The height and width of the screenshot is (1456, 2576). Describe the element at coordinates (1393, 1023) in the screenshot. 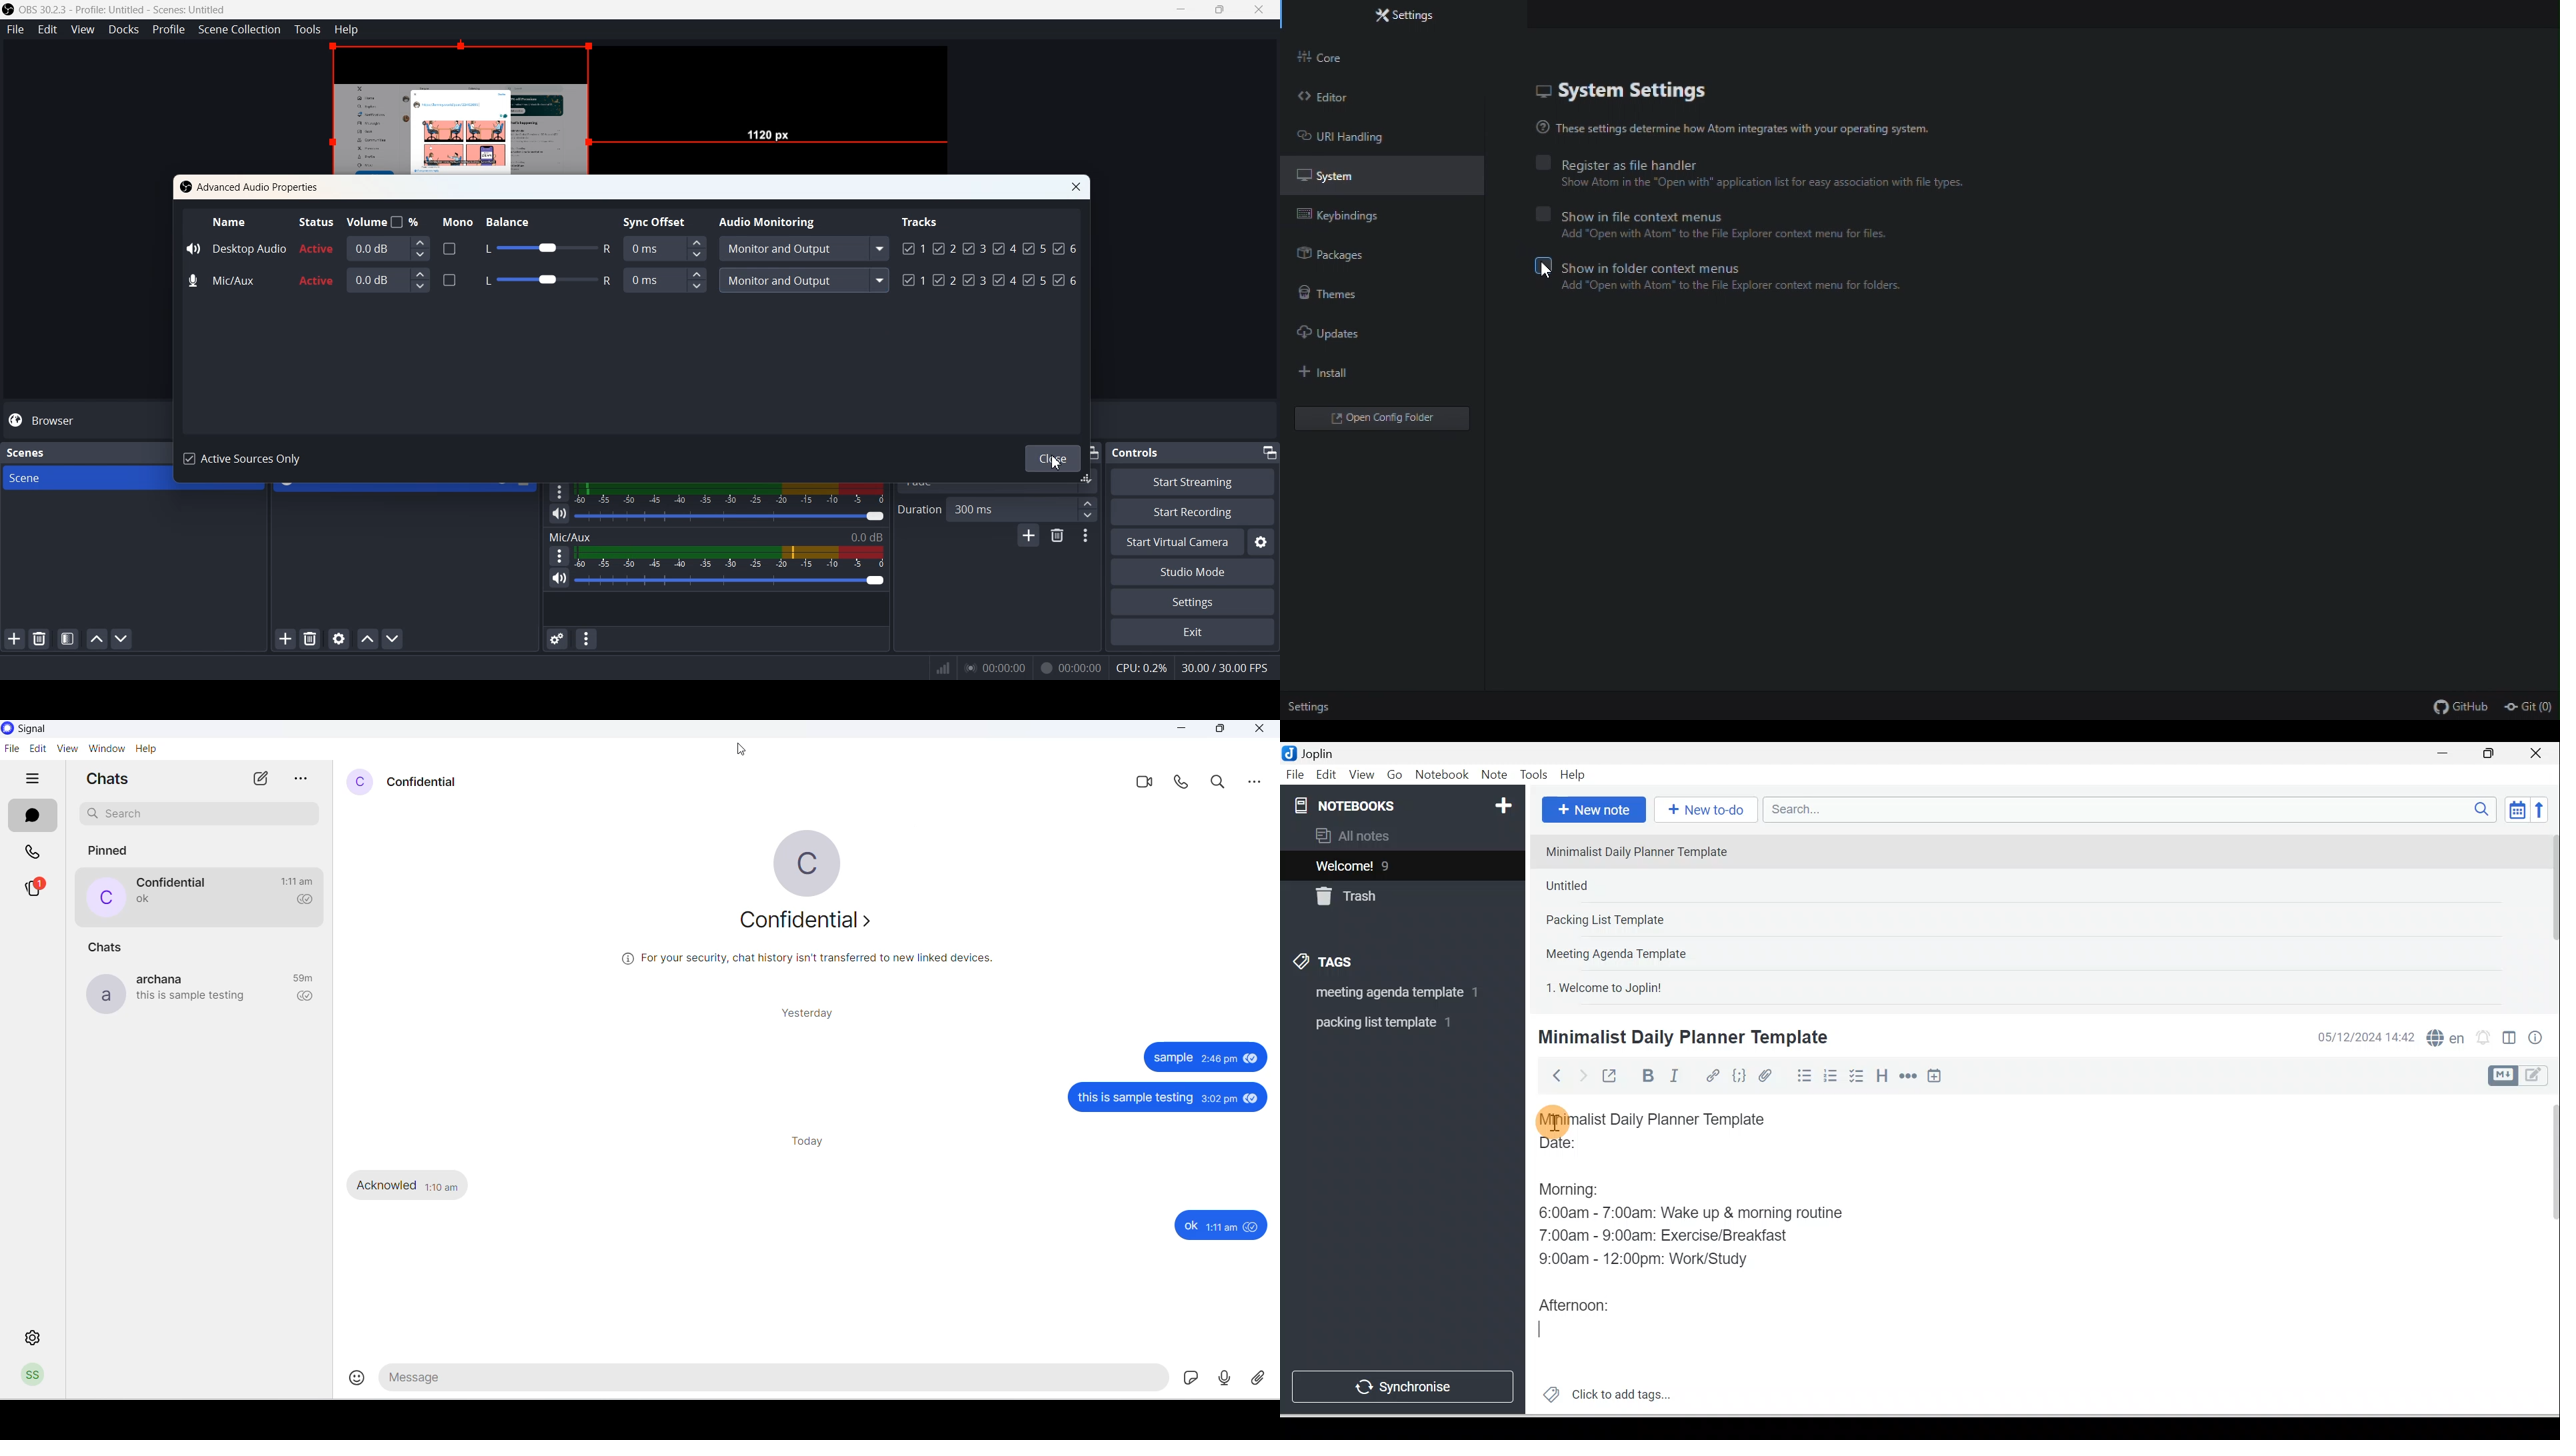

I see `Tag 2` at that location.